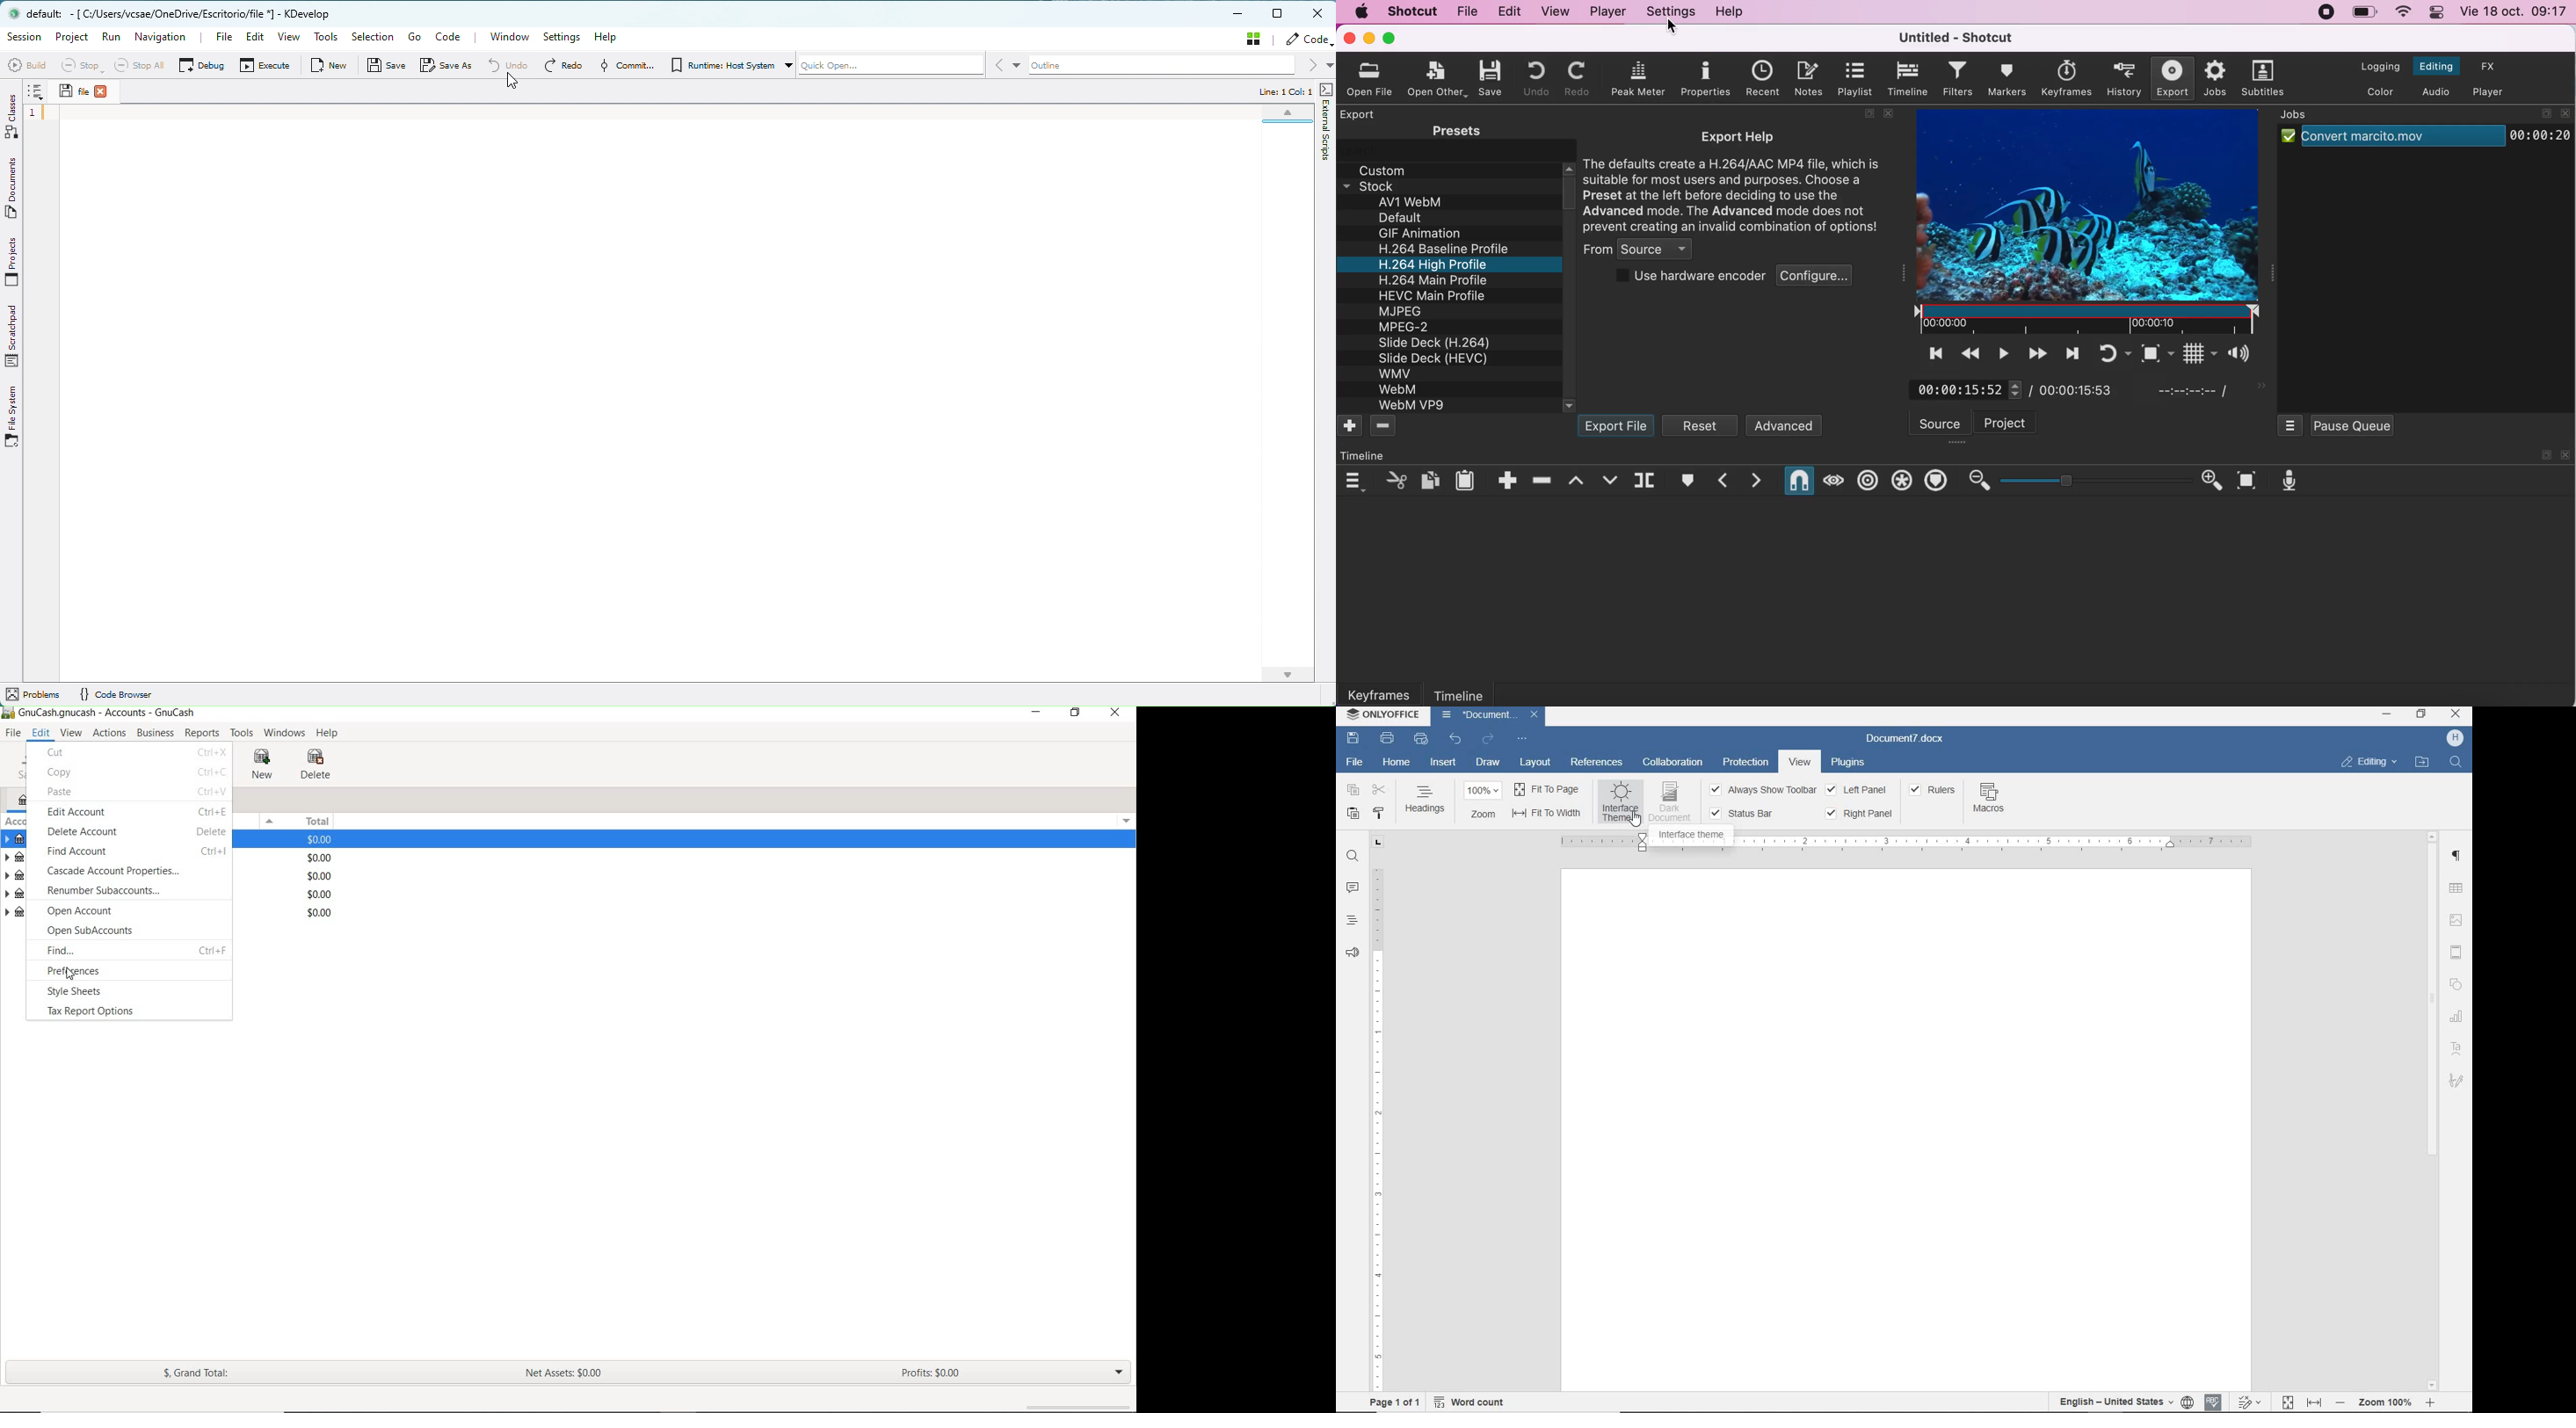 This screenshot has width=2576, height=1428. What do you see at coordinates (1531, 78) in the screenshot?
I see `undo` at bounding box center [1531, 78].